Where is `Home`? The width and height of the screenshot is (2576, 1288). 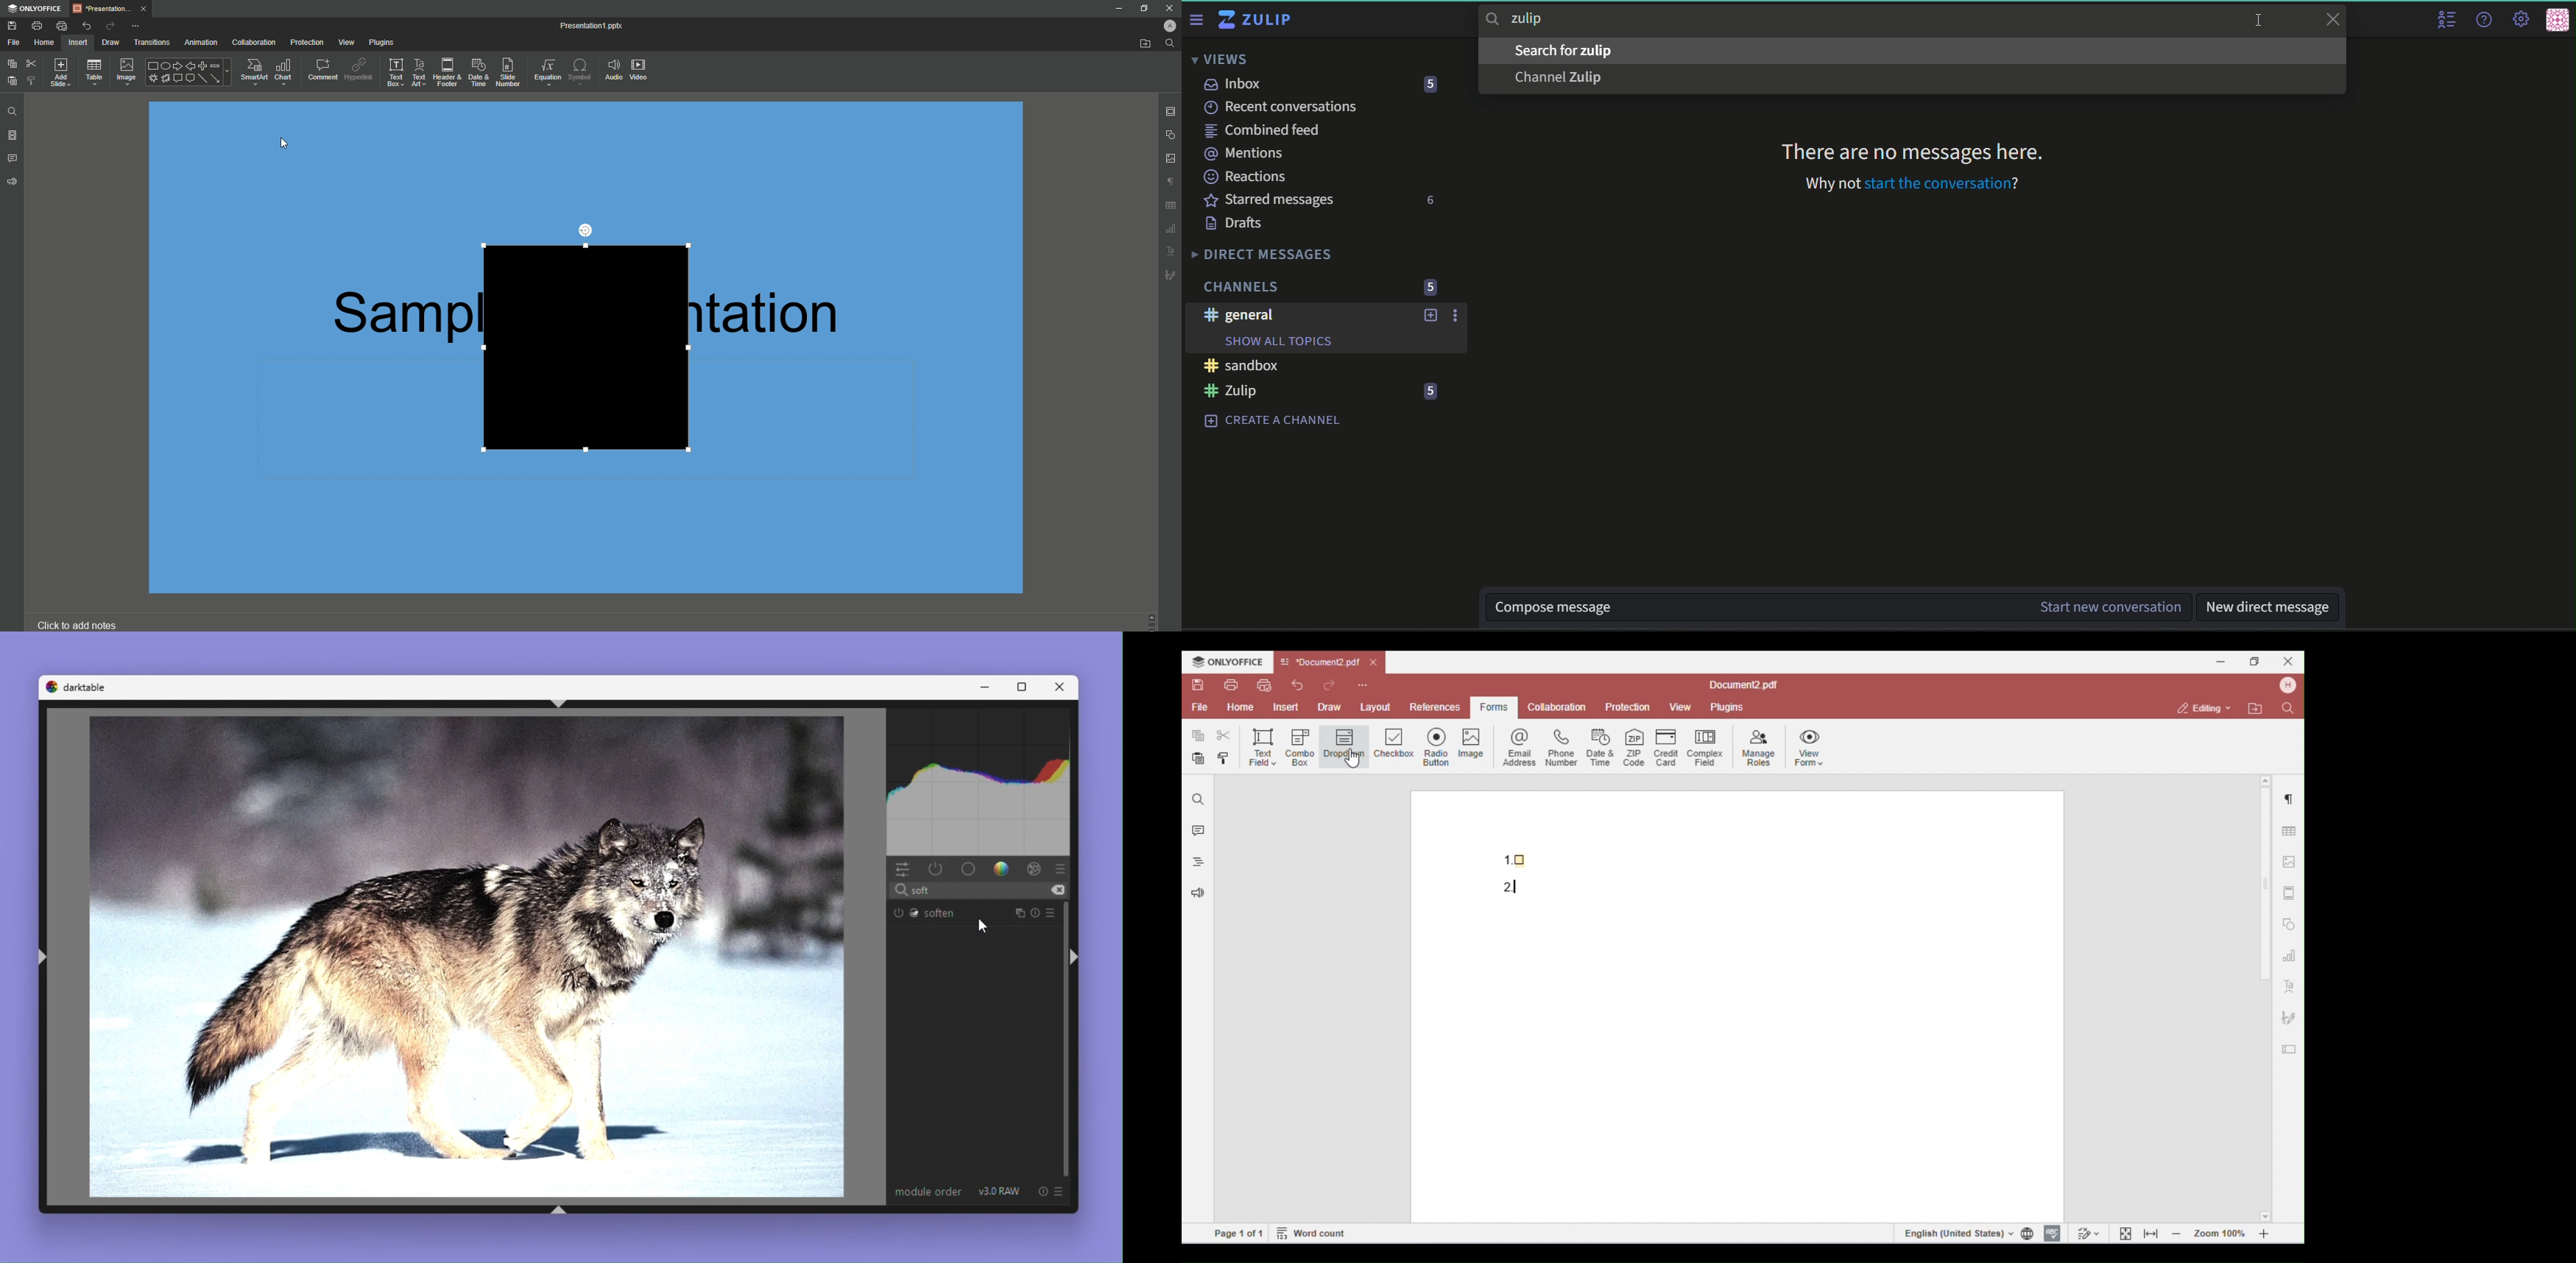
Home is located at coordinates (45, 42).